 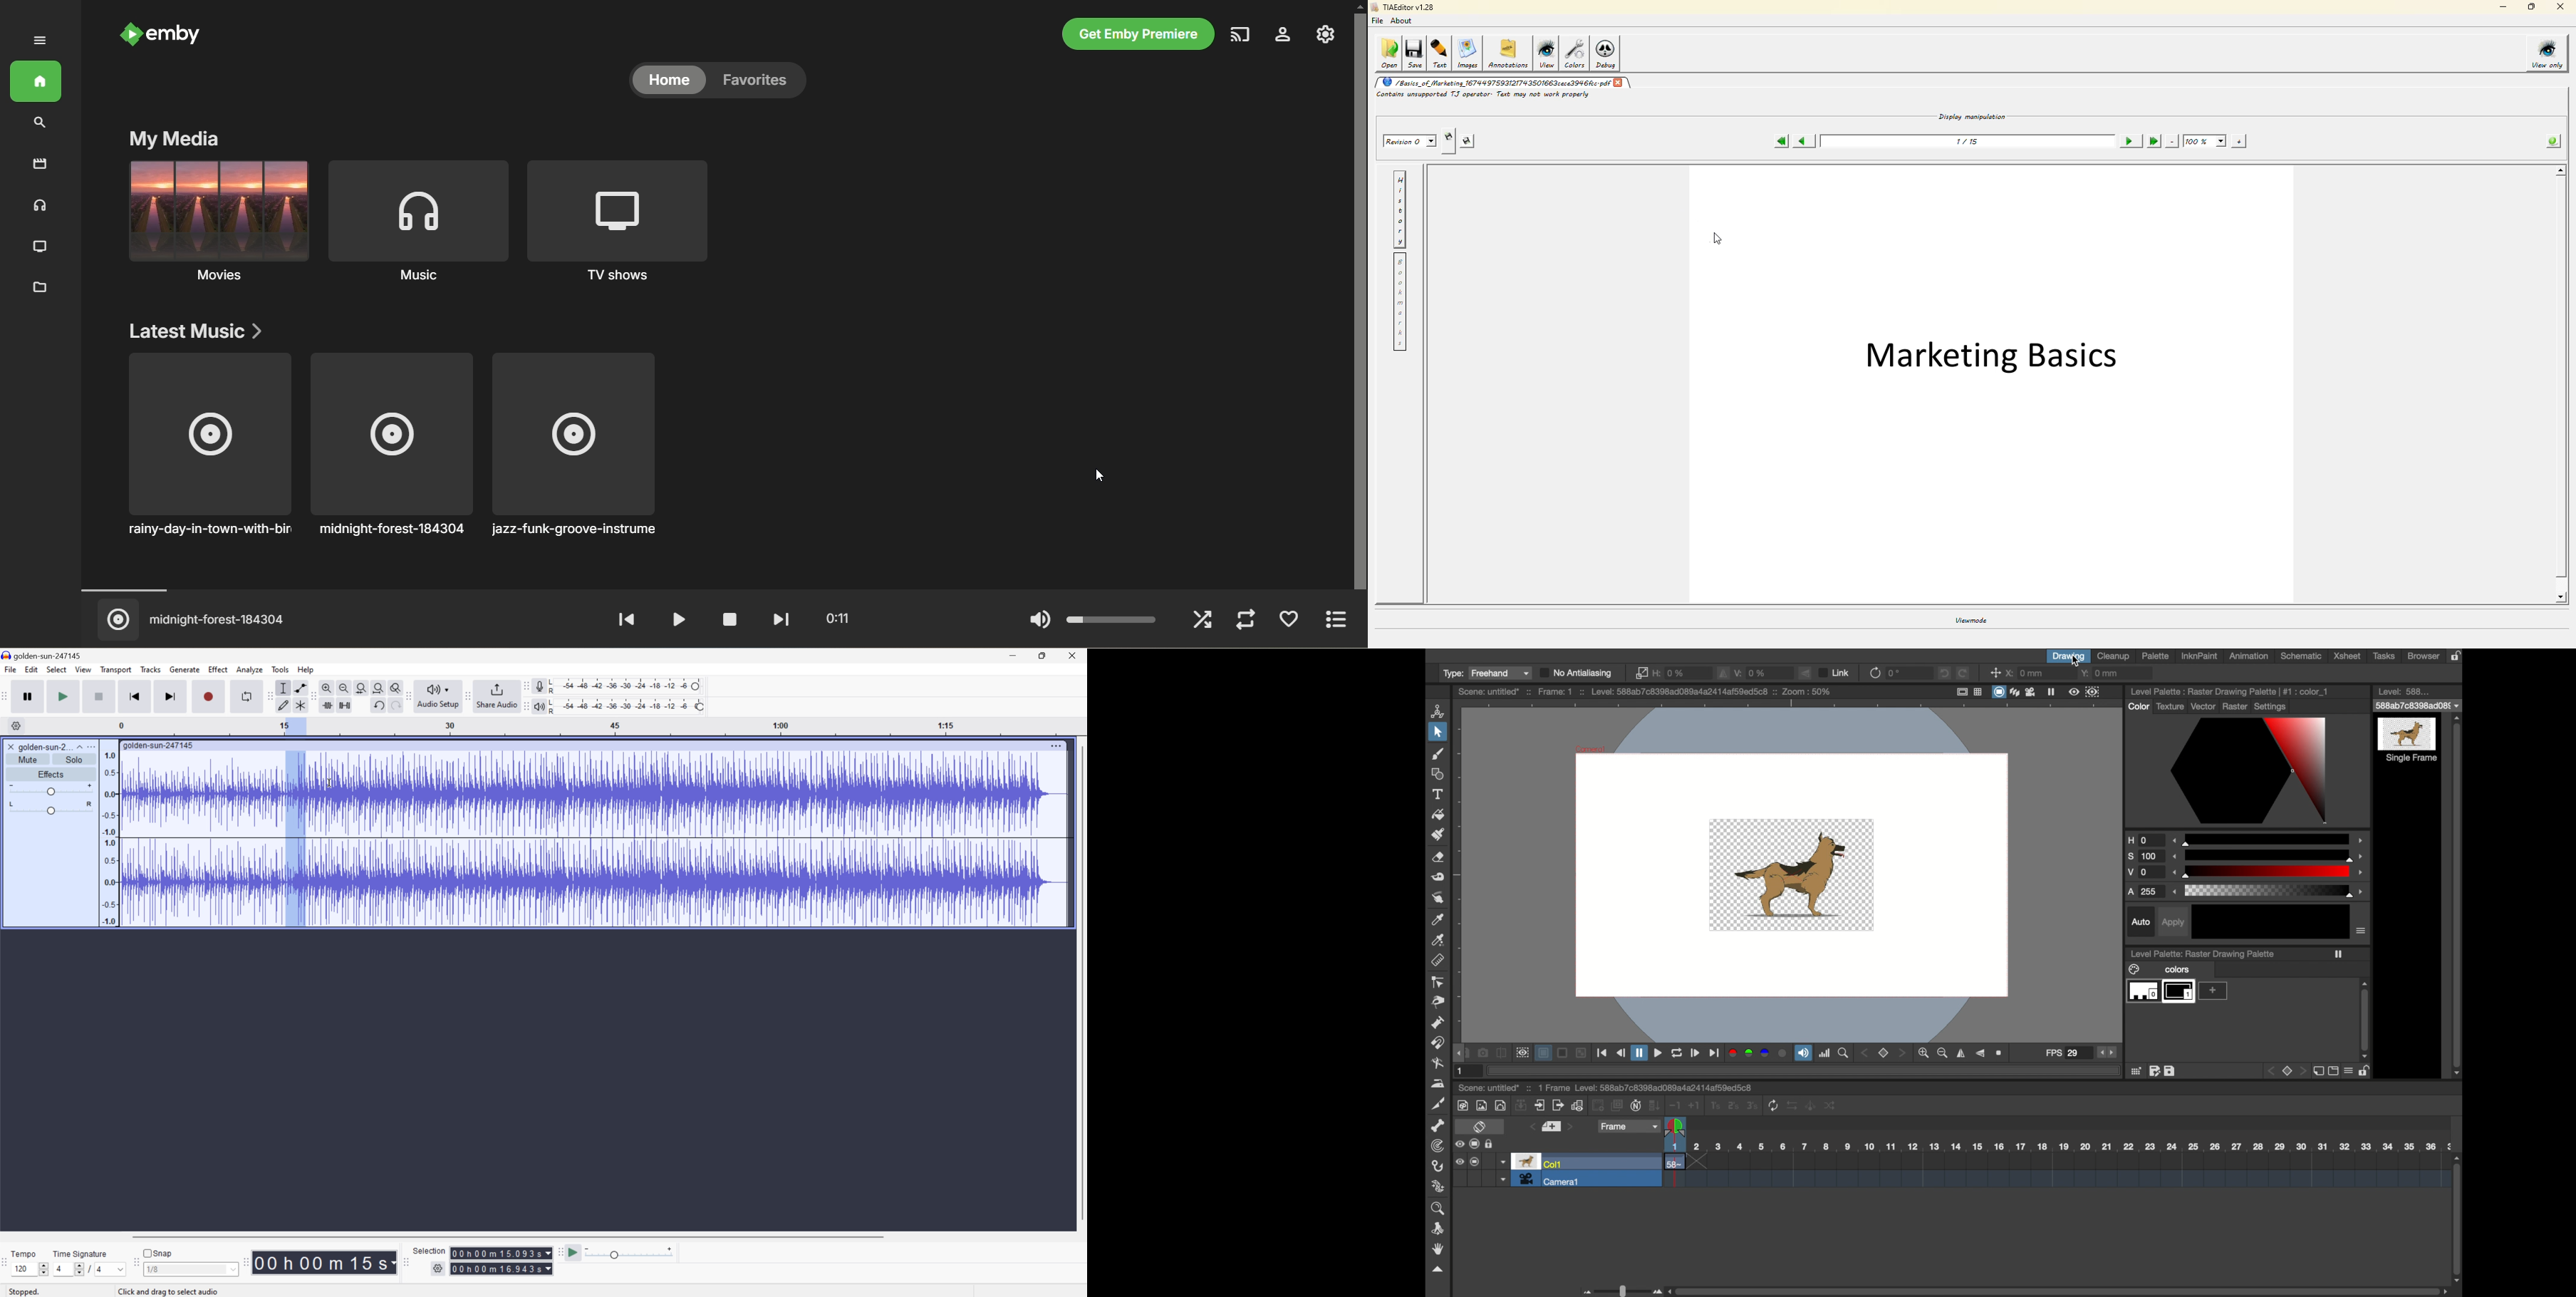 I want to click on Drop Down, so click(x=78, y=745).